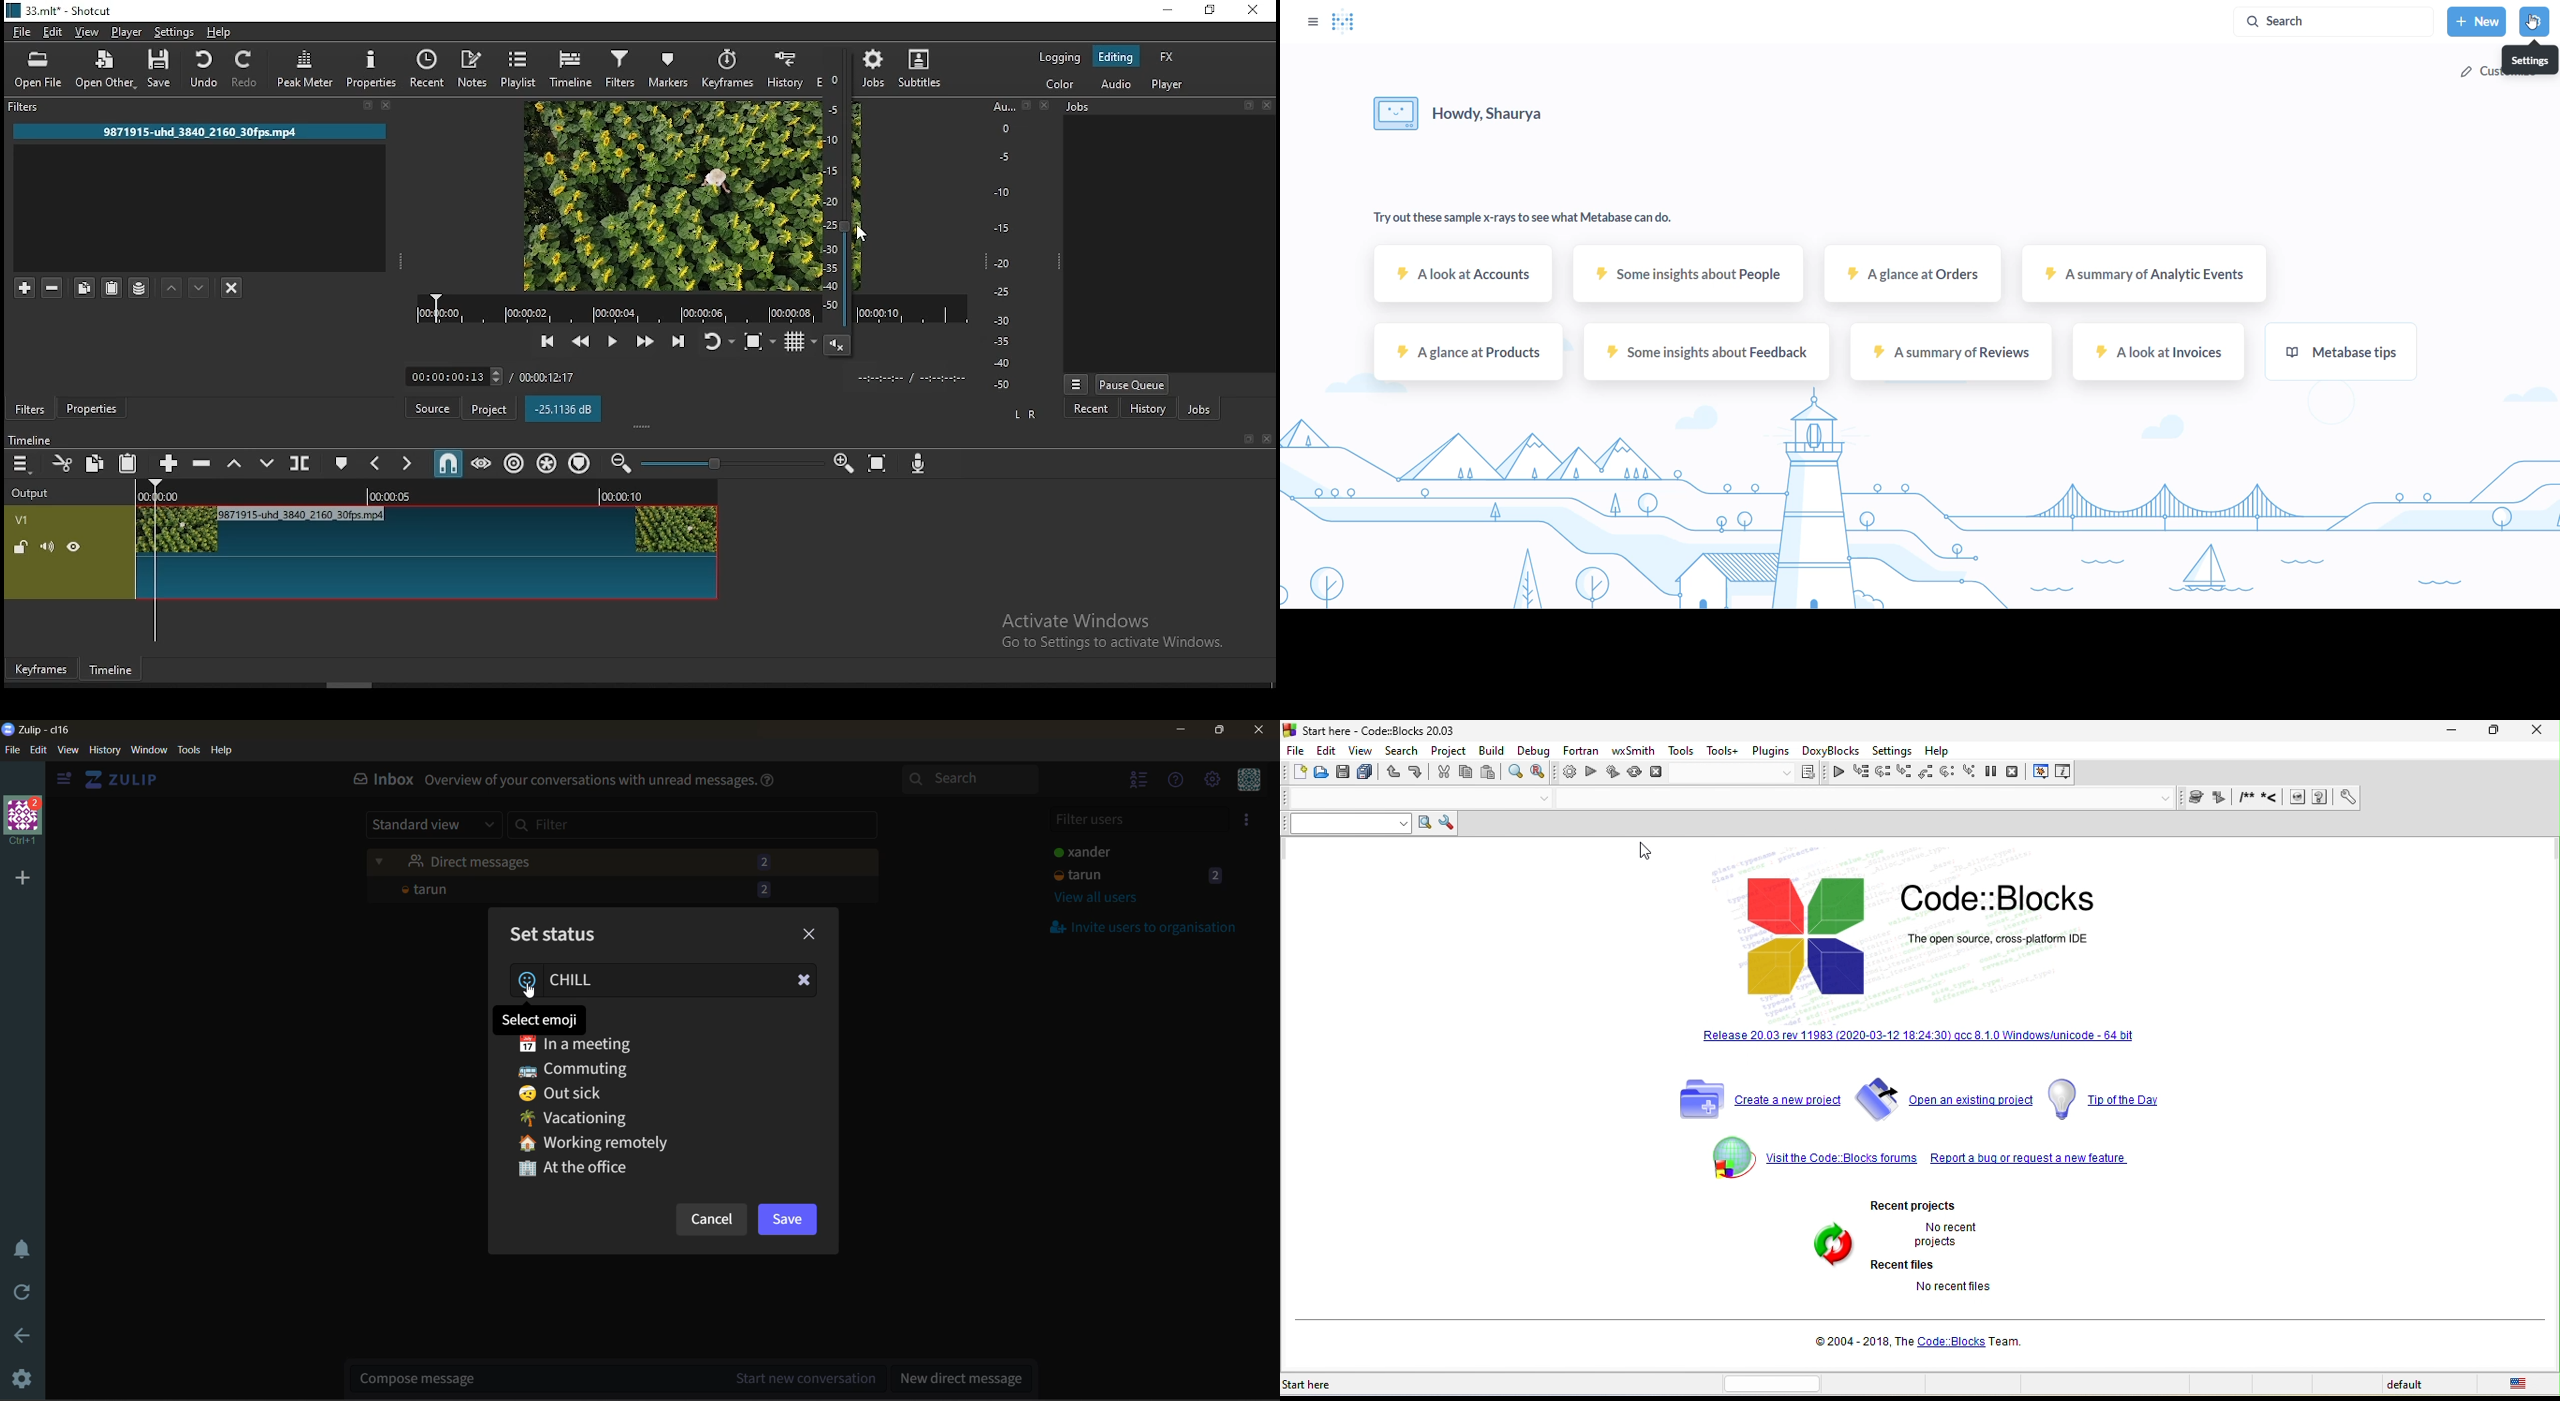  Describe the element at coordinates (151, 751) in the screenshot. I see `window` at that location.